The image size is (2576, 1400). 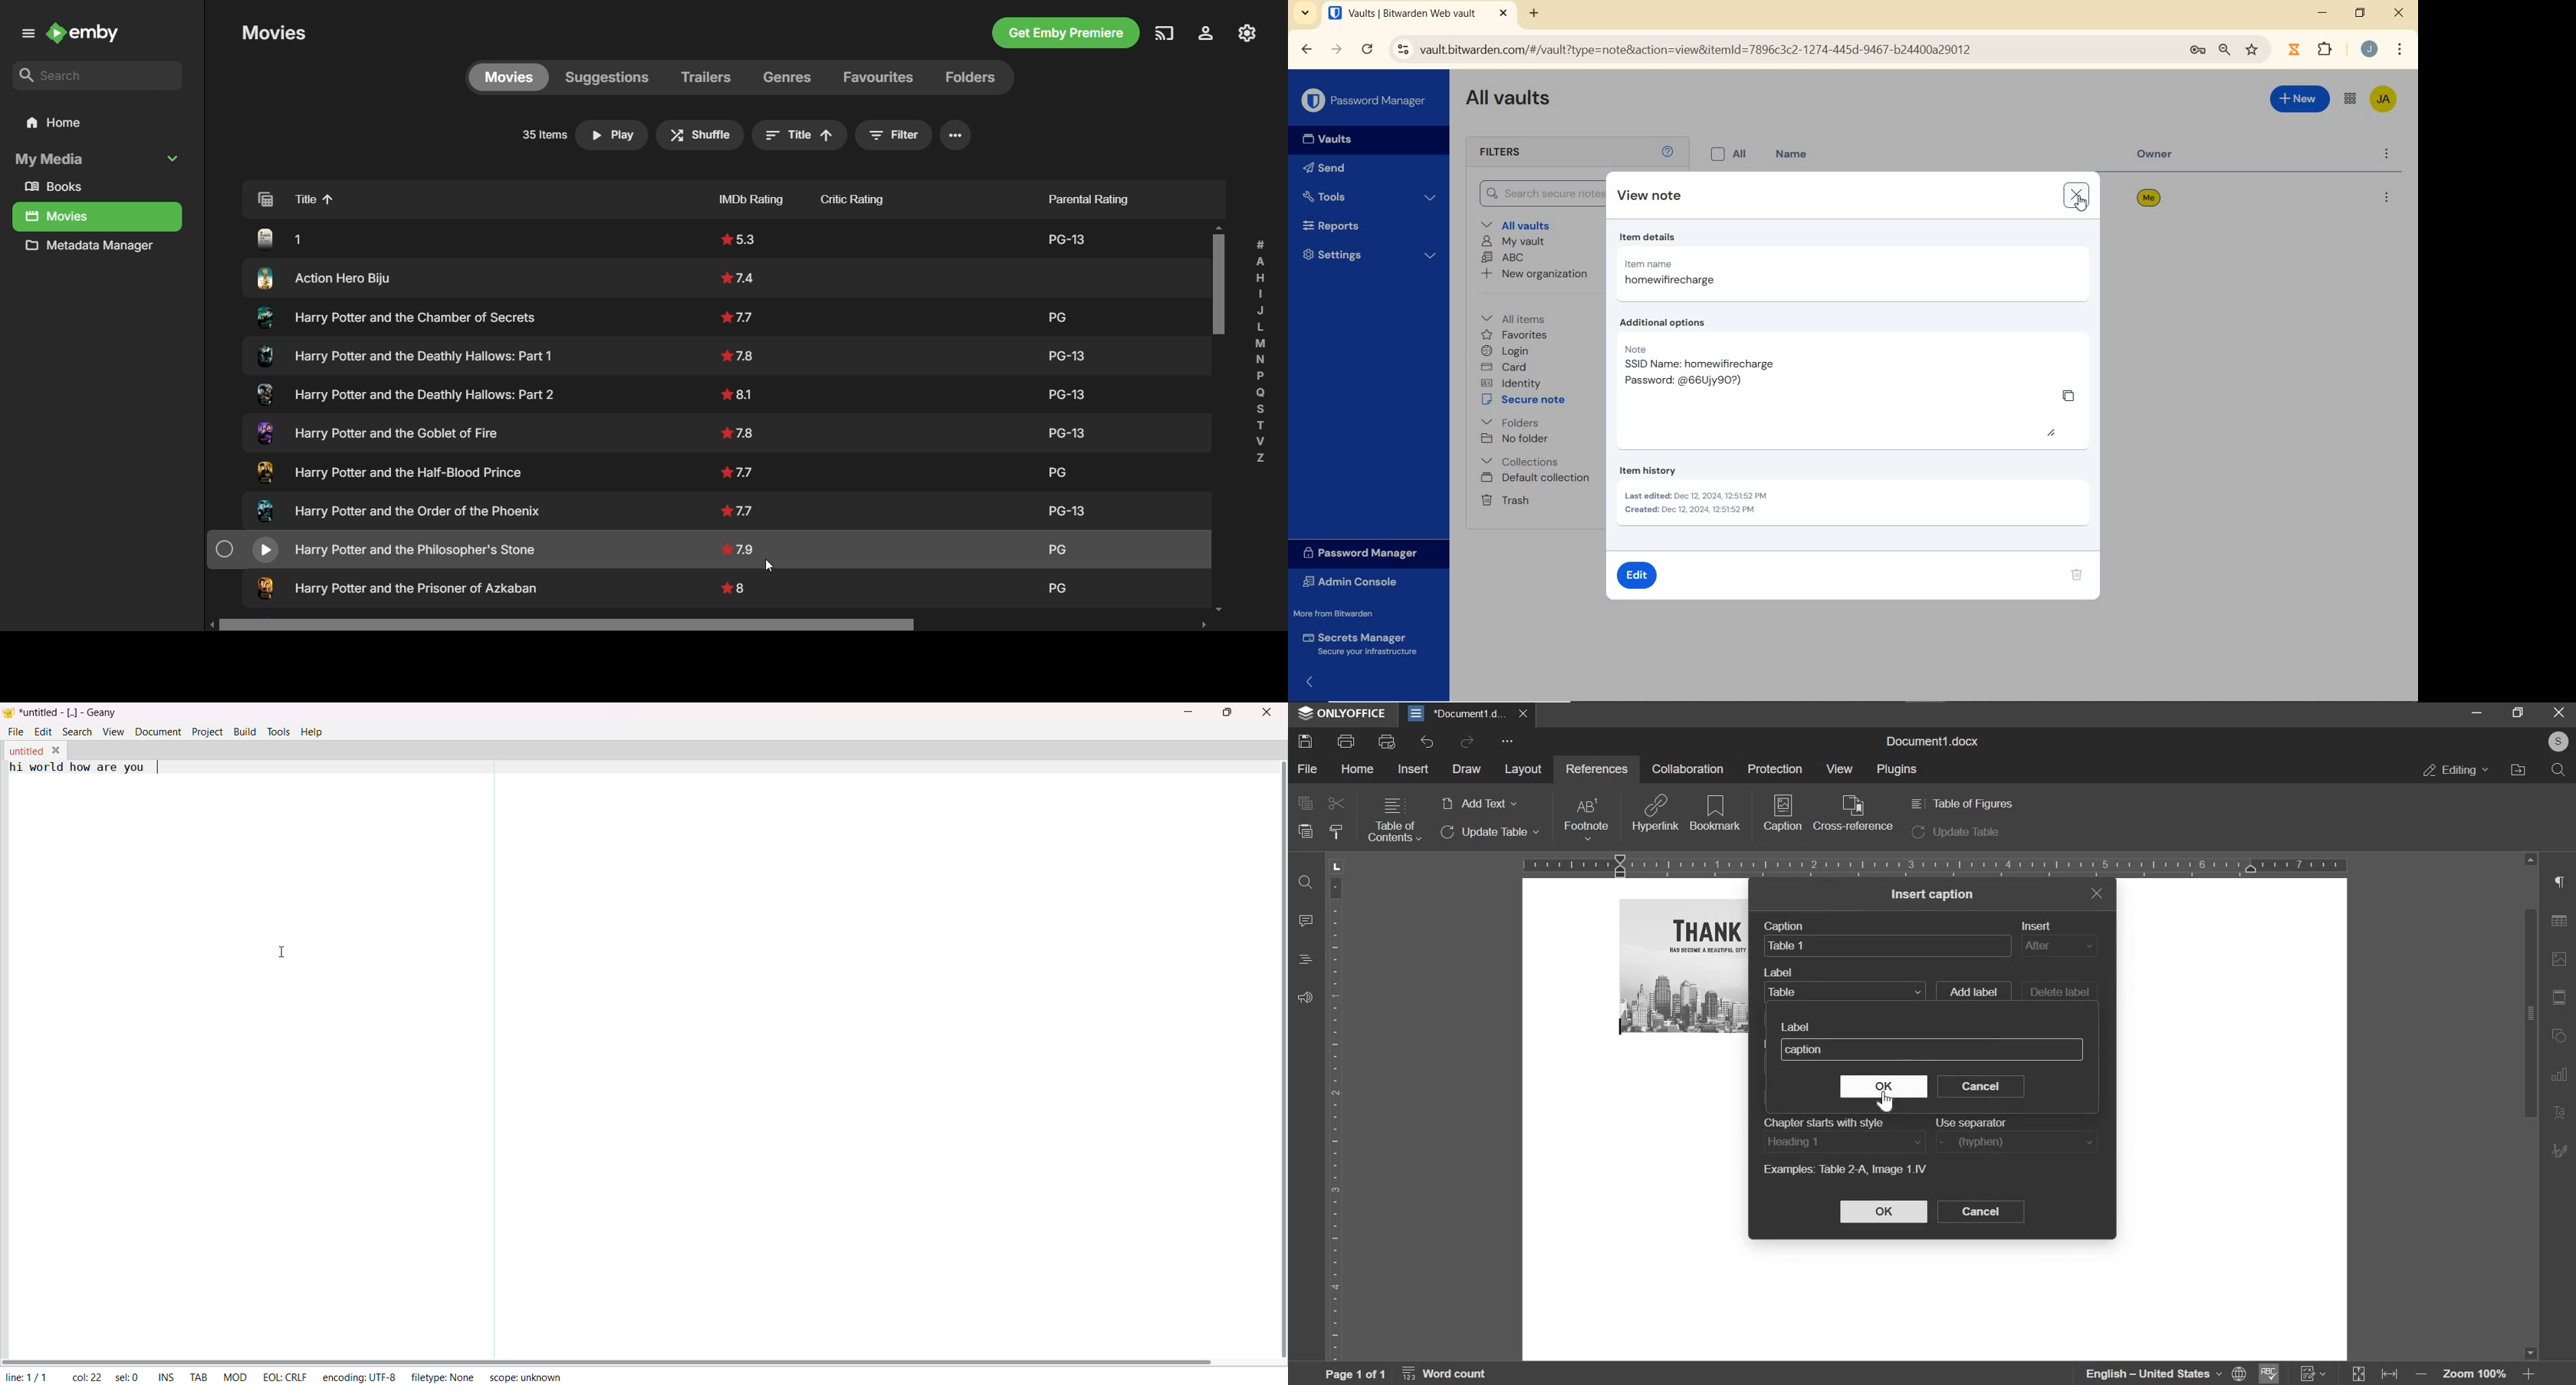 I want to click on L, so click(x=1339, y=866).